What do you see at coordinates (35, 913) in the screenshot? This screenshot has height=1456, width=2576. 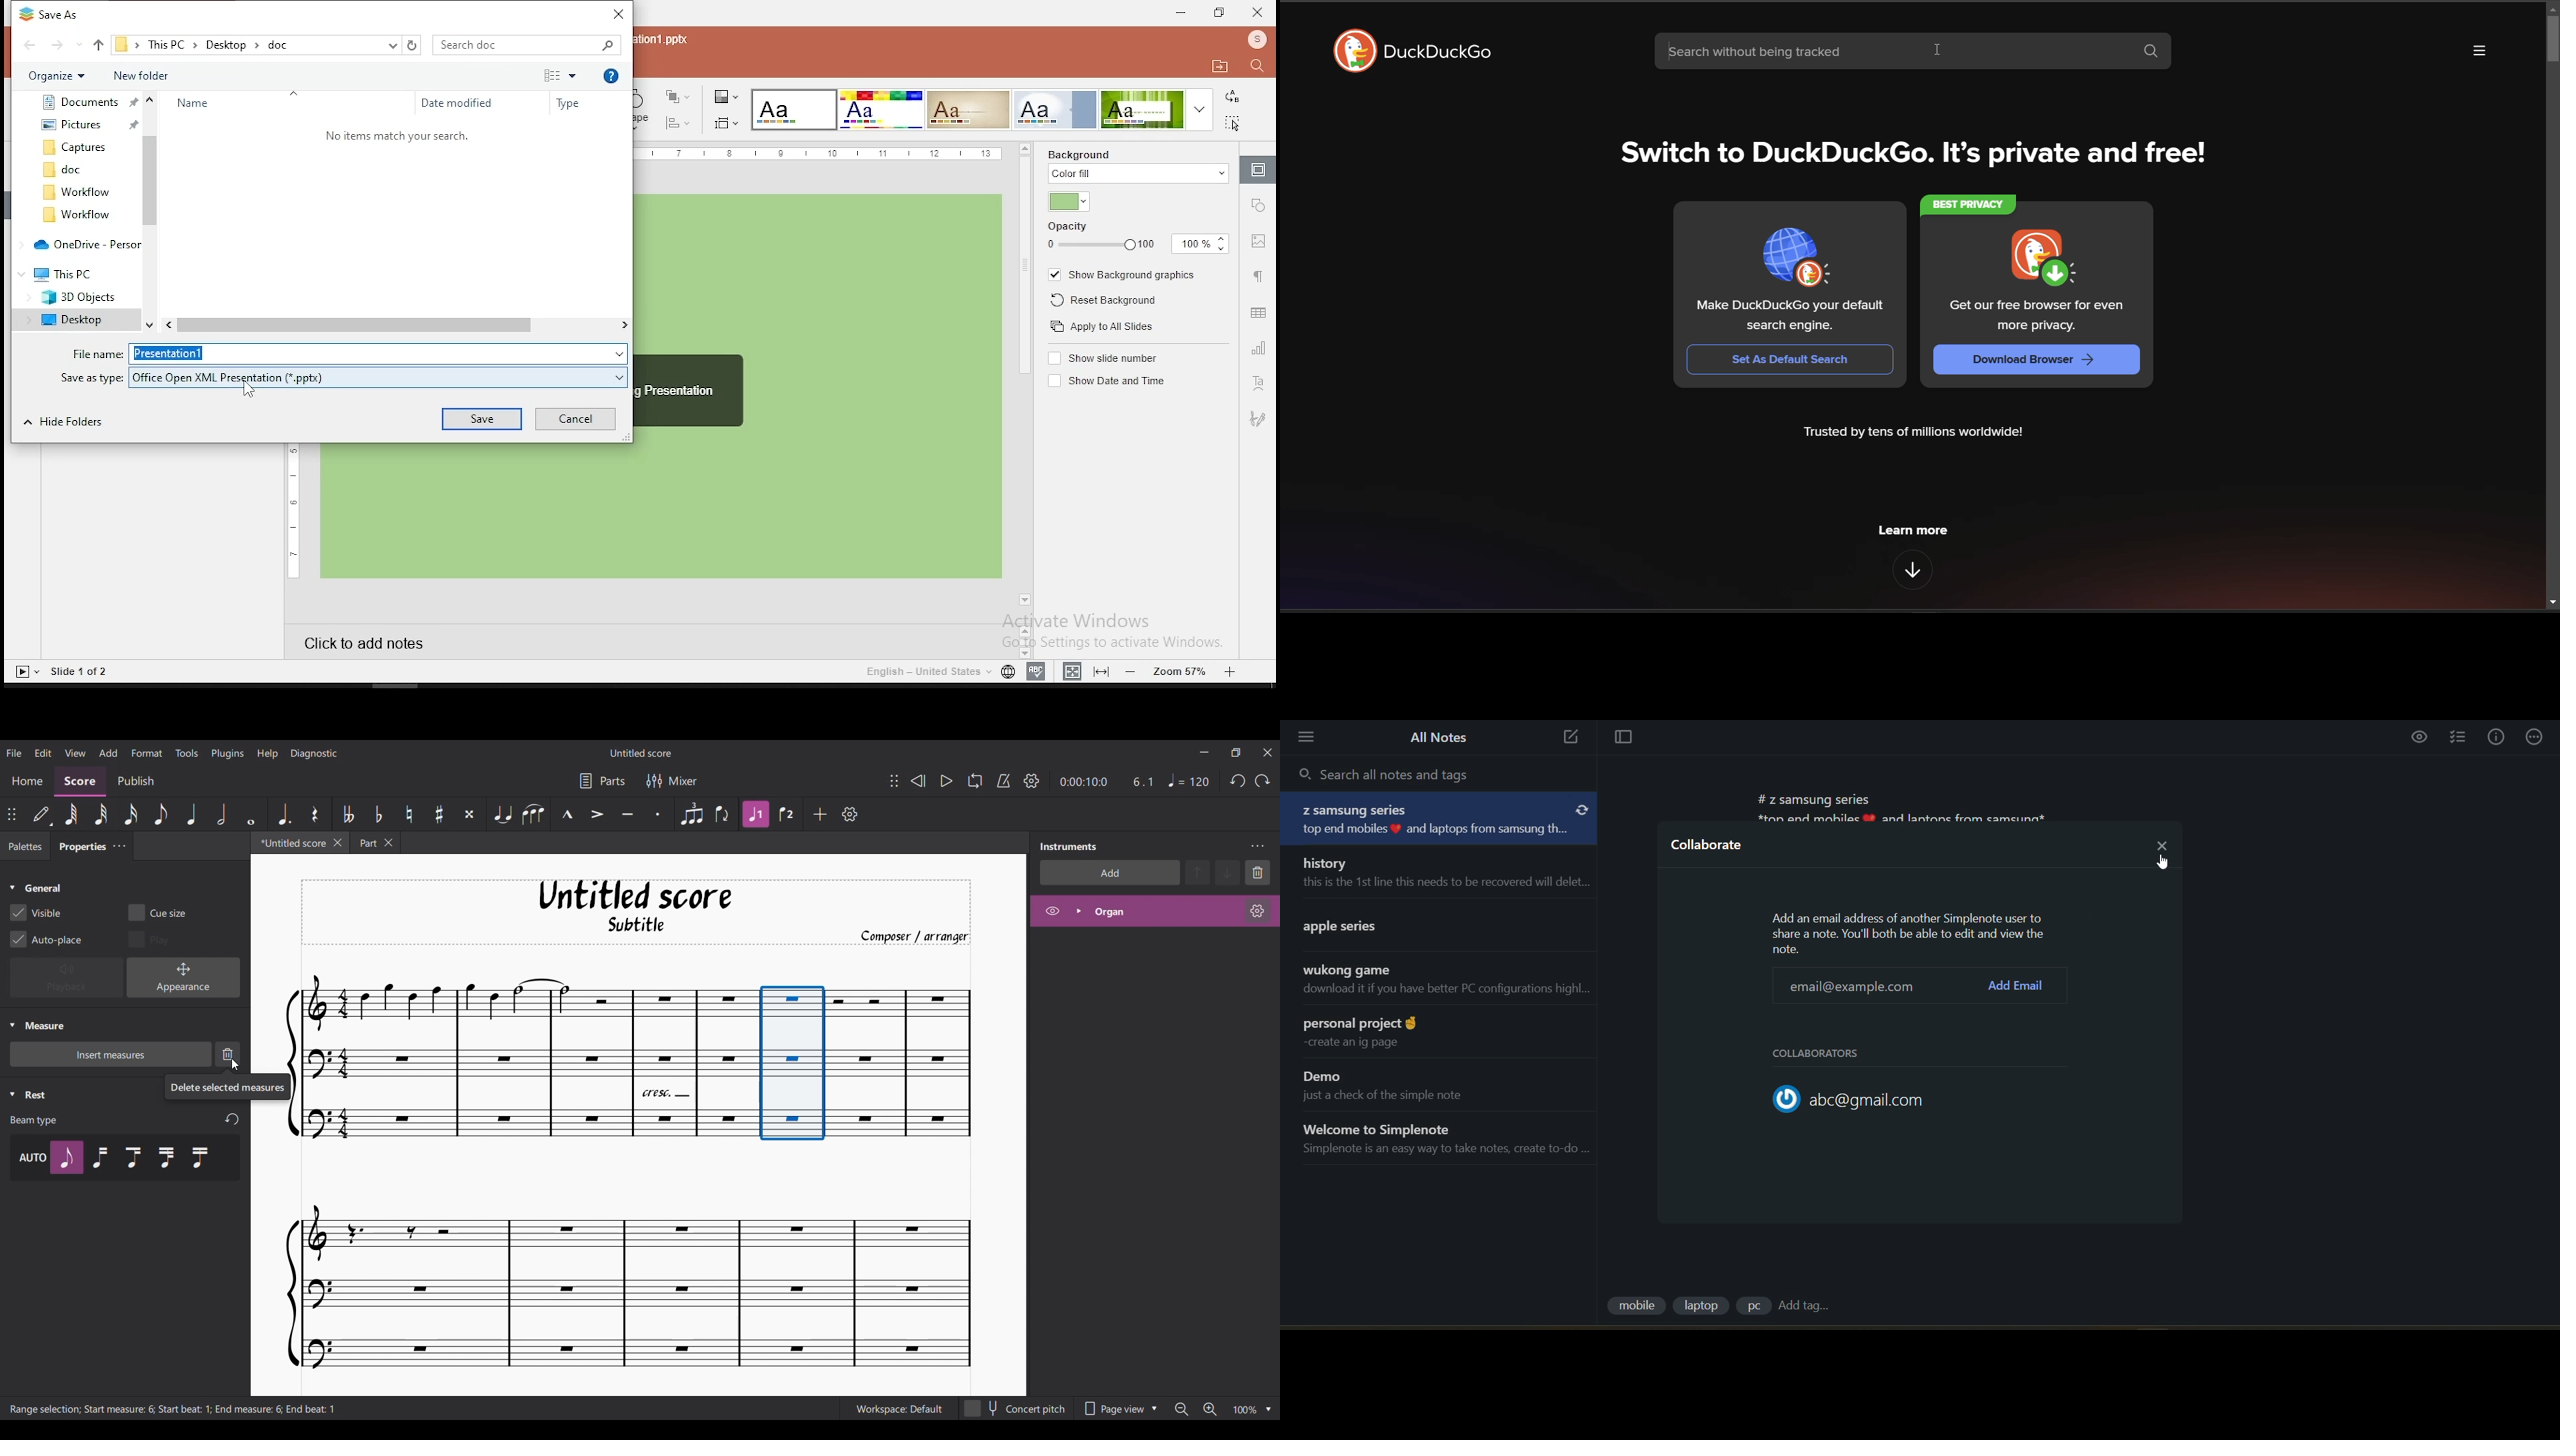 I see `Toggle for Visible` at bounding box center [35, 913].